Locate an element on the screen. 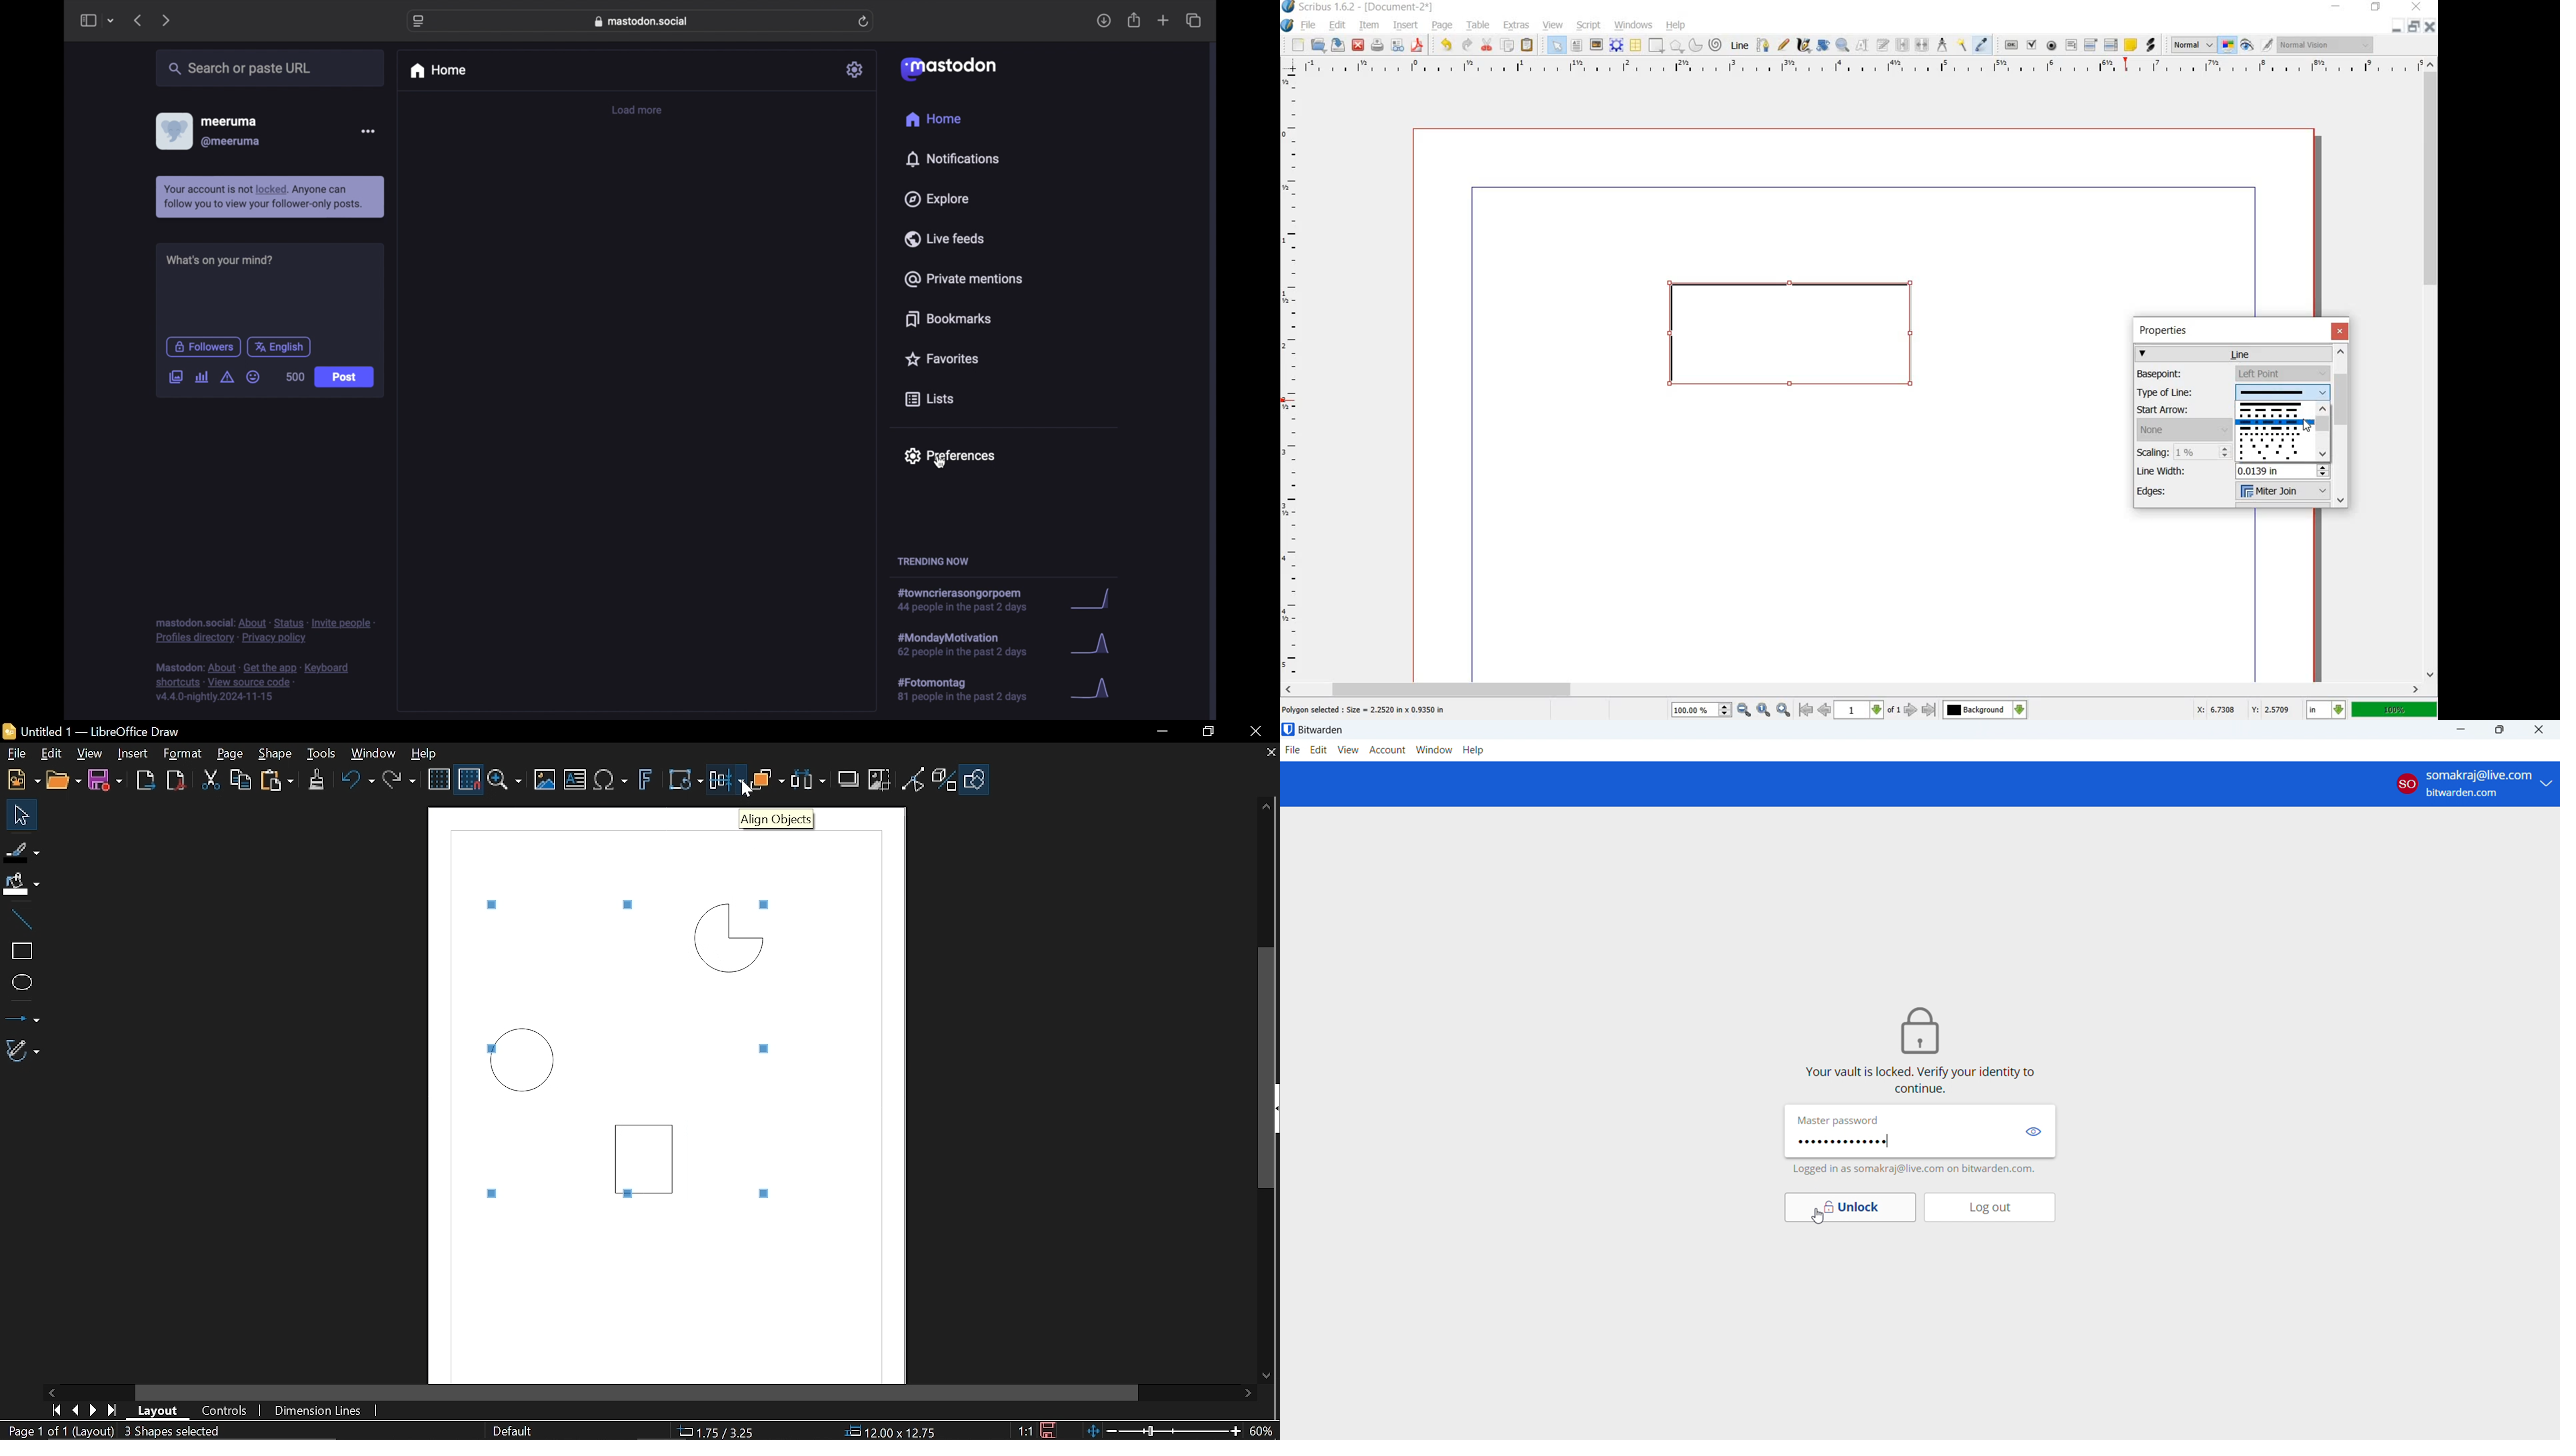 The height and width of the screenshot is (1456, 2576). SHAPE is located at coordinates (1656, 45).